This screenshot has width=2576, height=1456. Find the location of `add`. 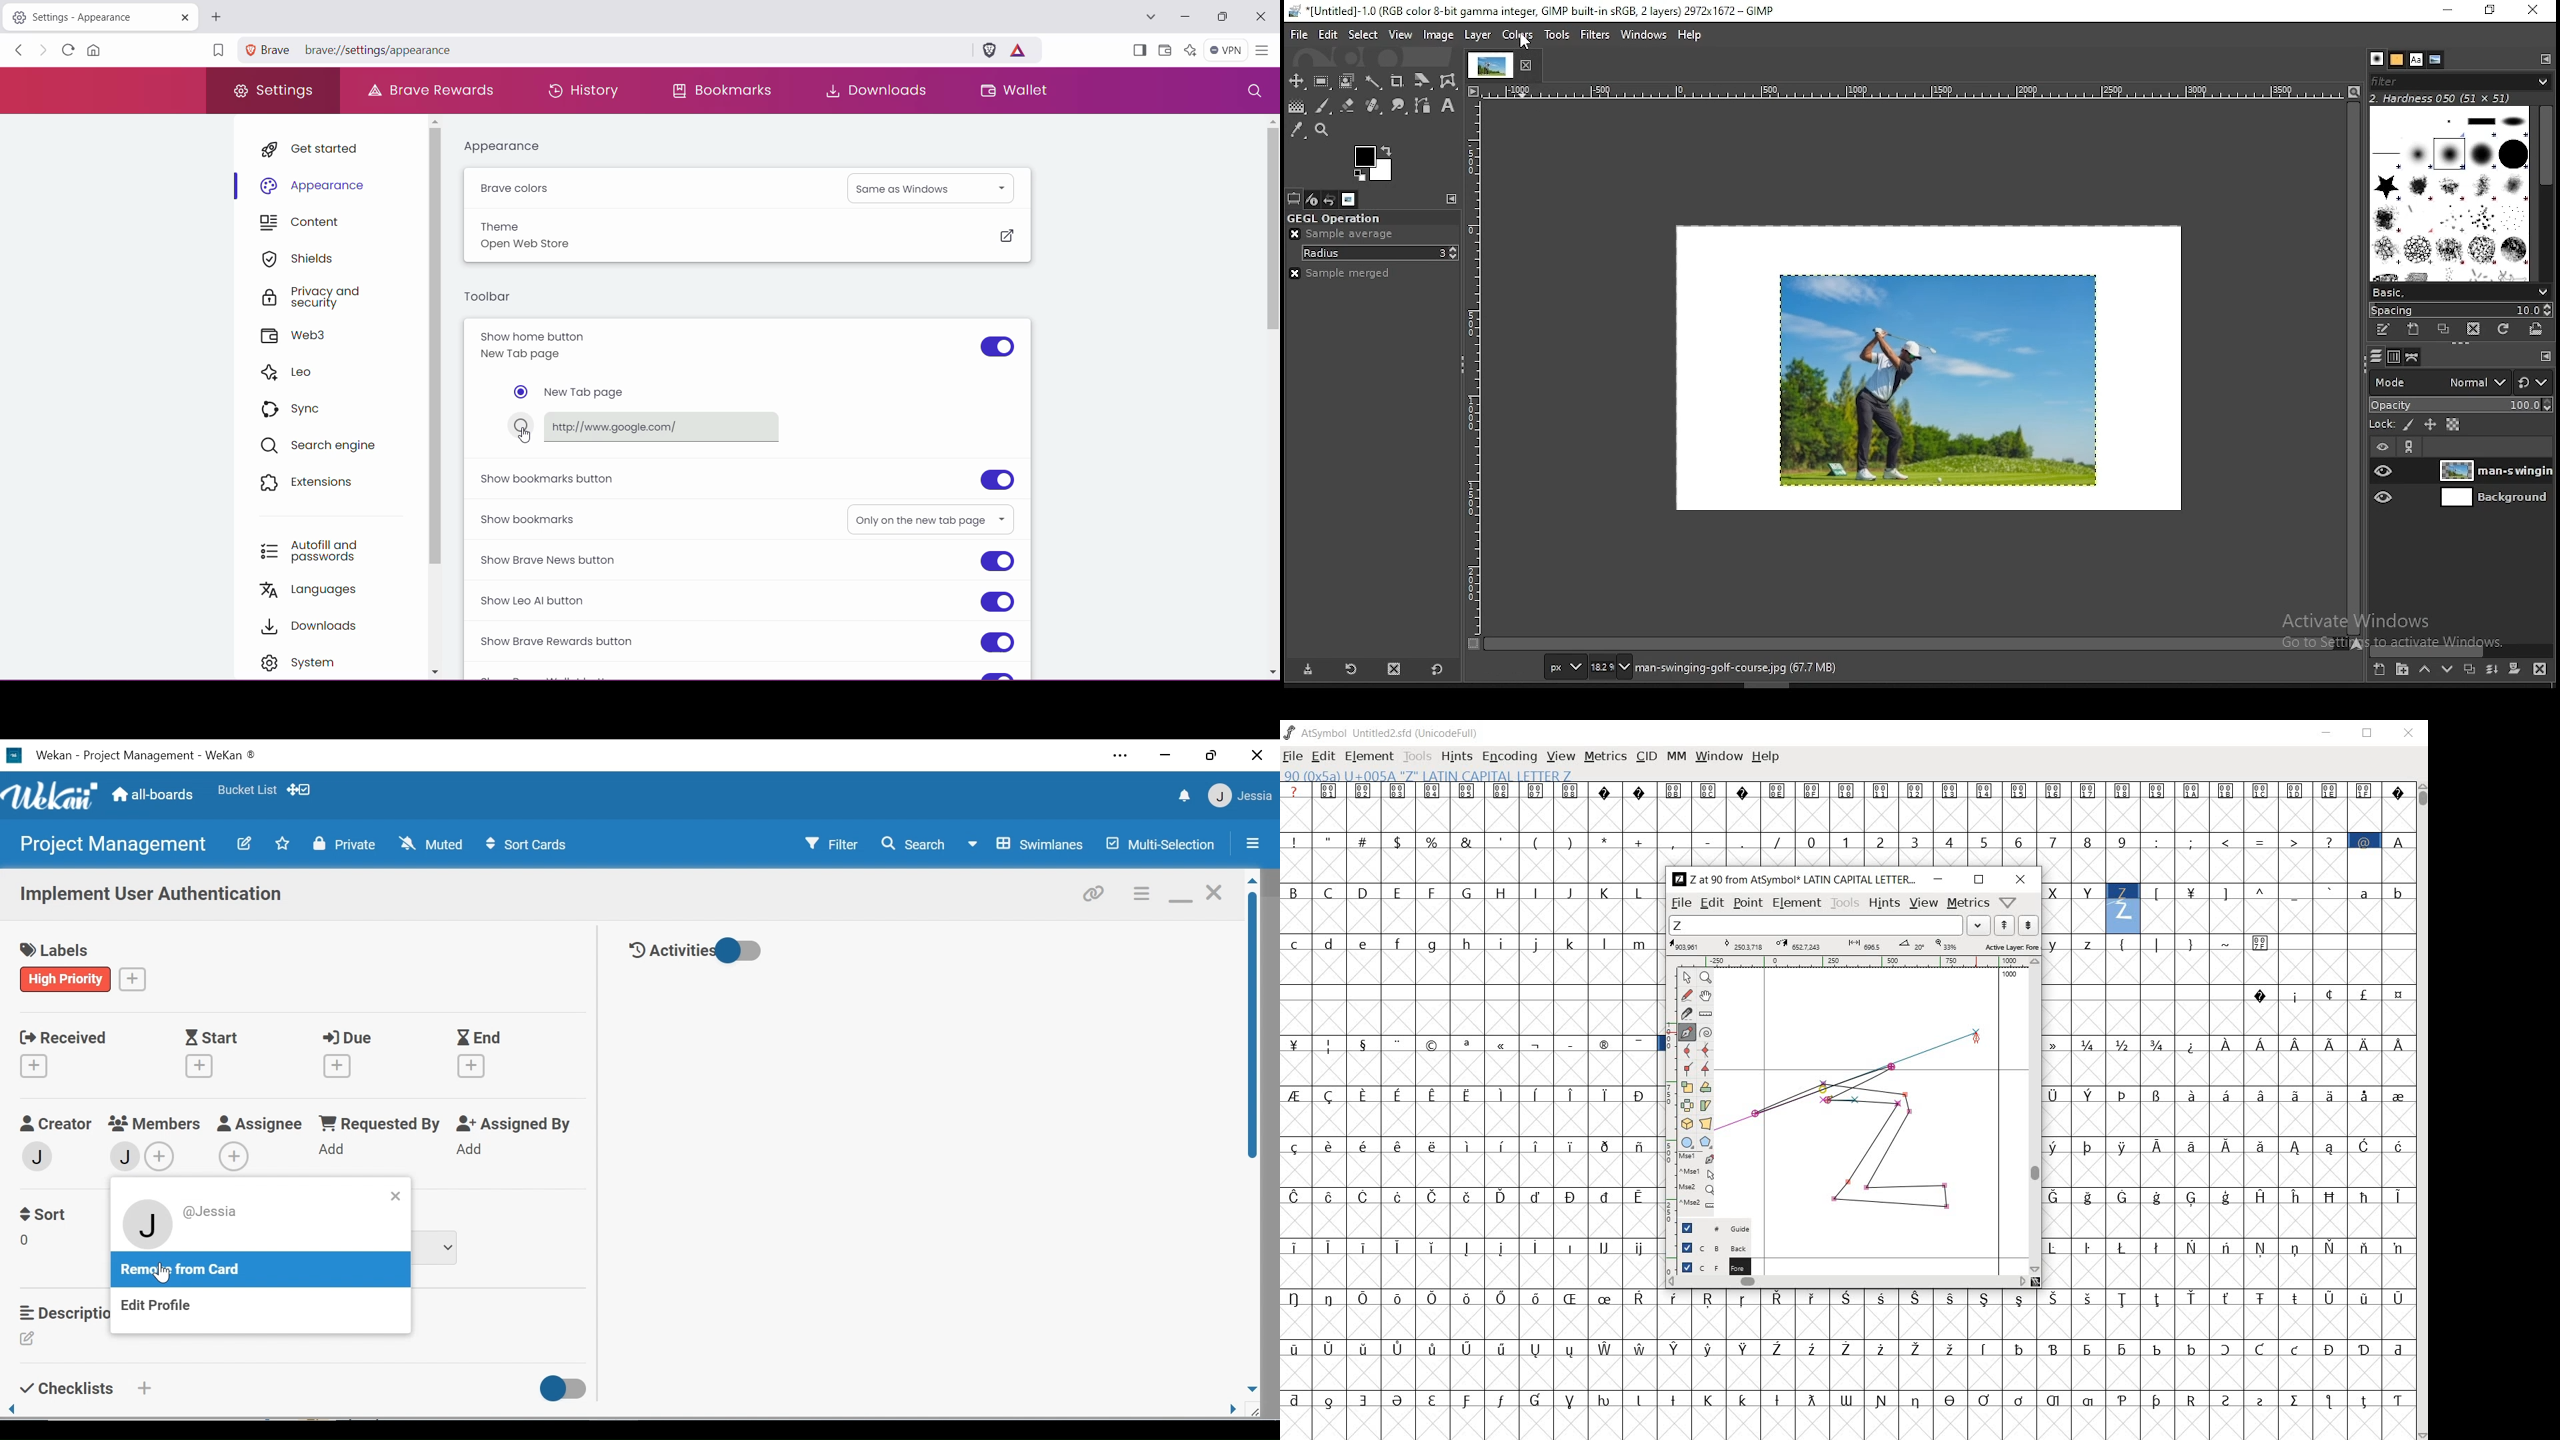

add is located at coordinates (143, 1388).